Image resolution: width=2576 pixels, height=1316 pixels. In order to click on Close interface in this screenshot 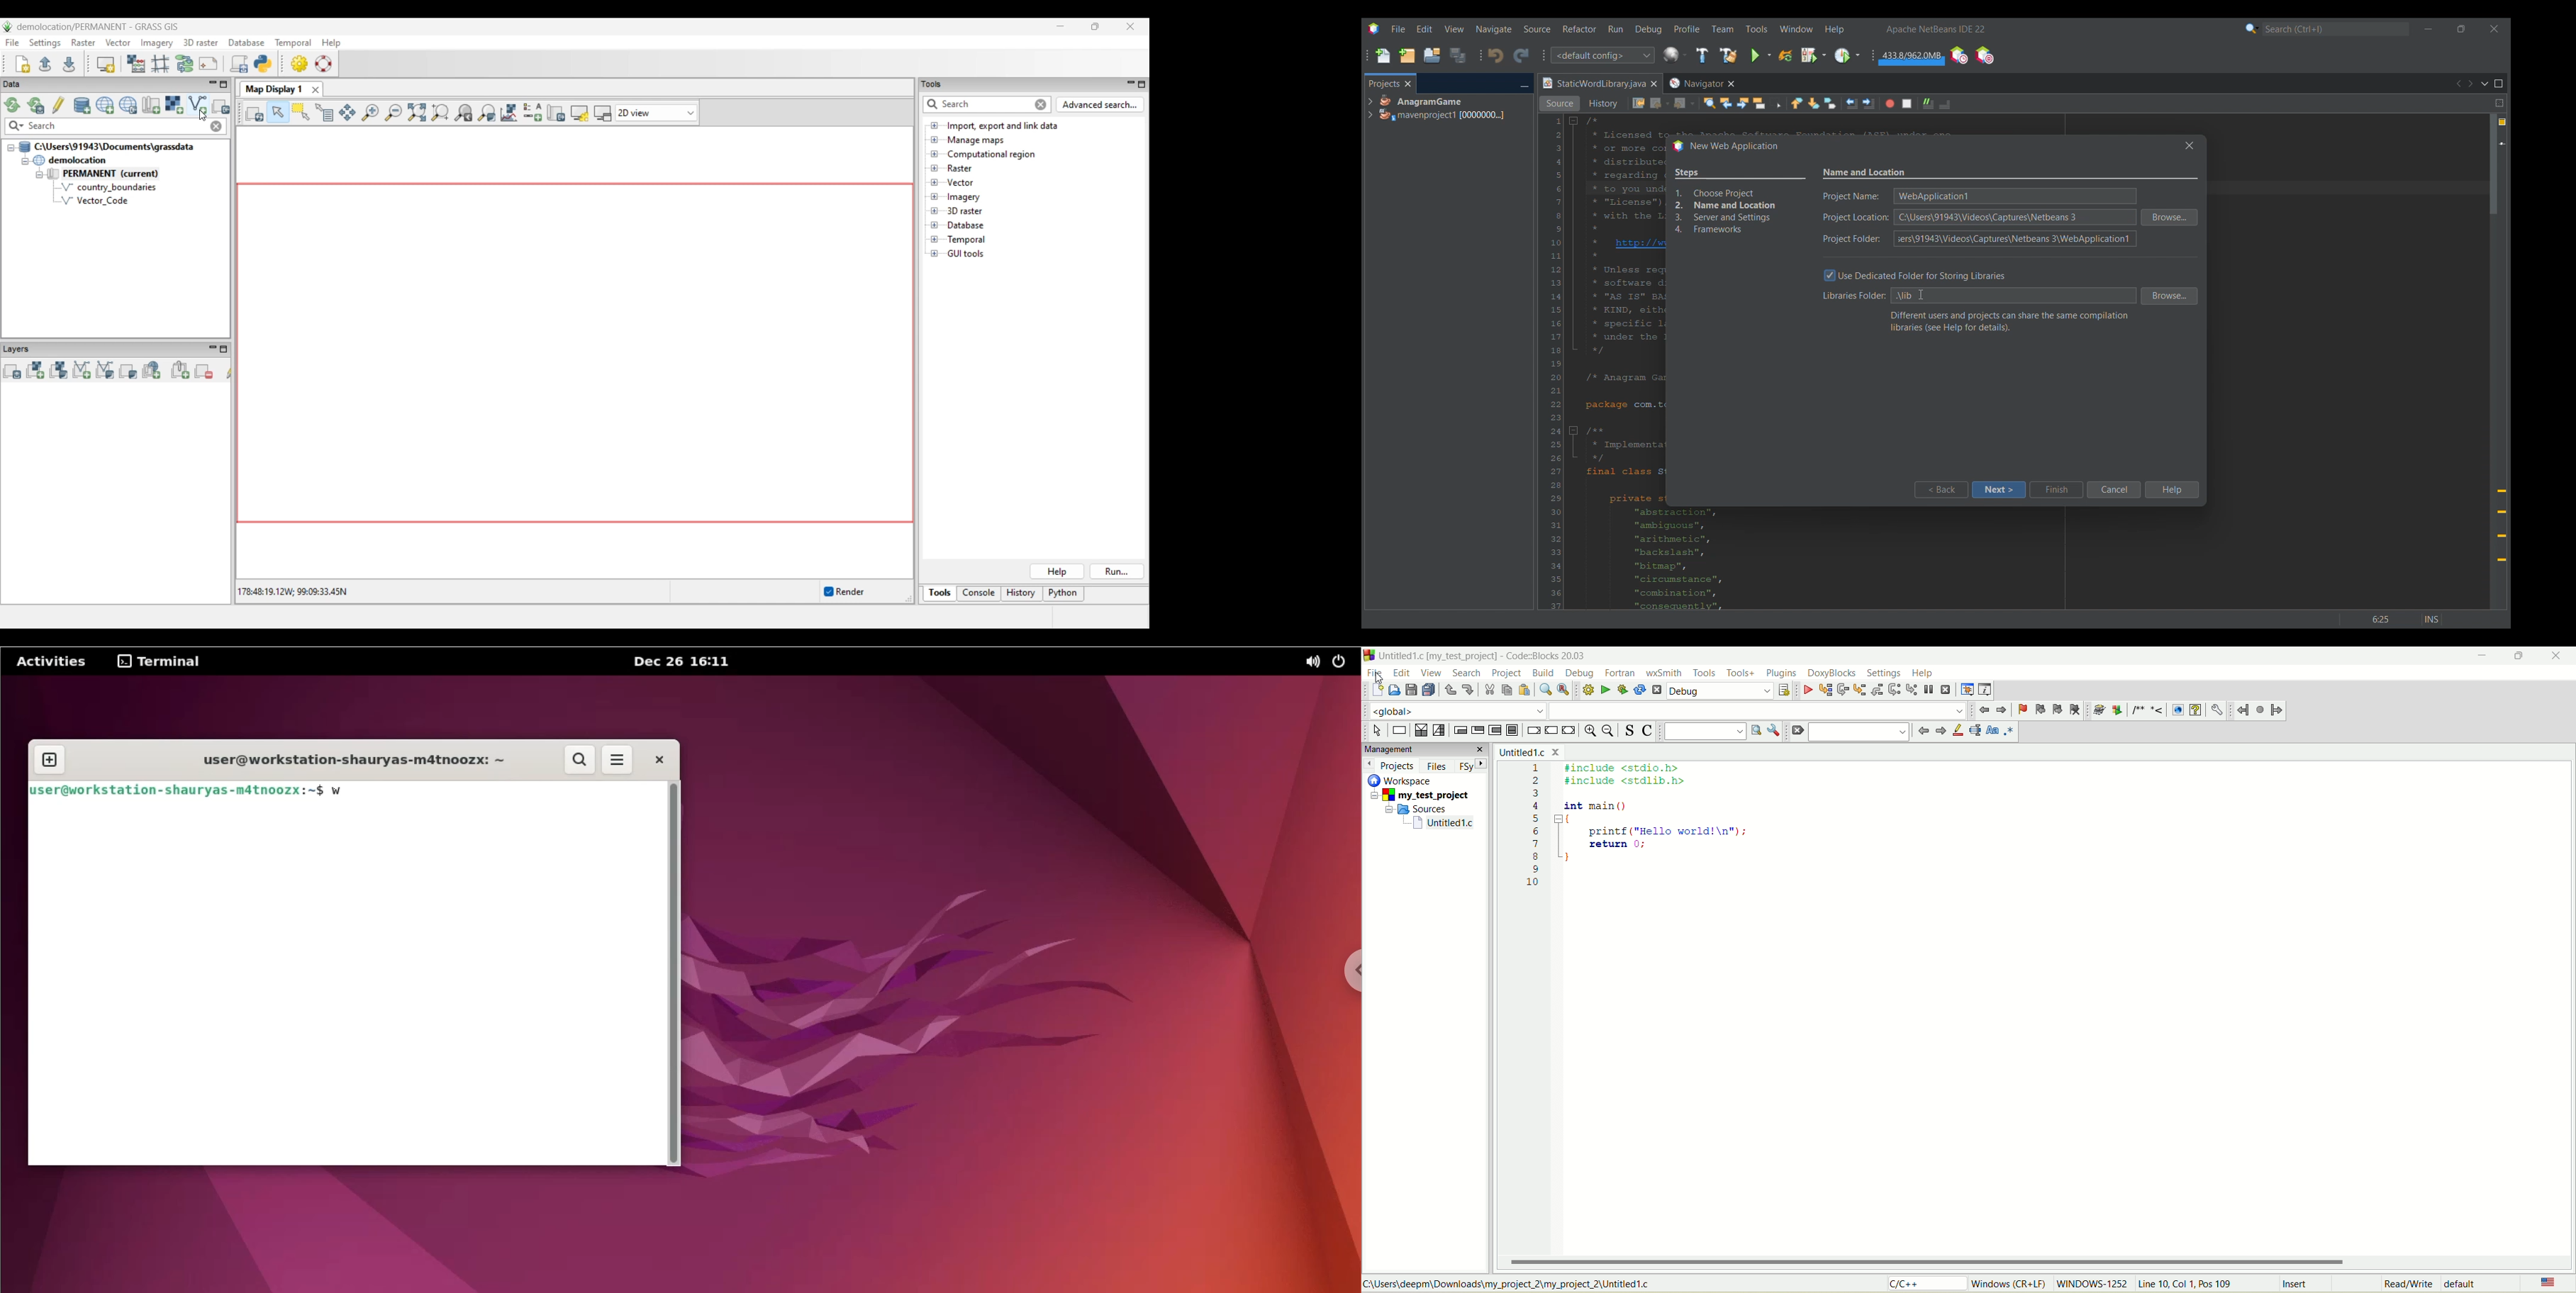, I will do `click(1130, 26)`.